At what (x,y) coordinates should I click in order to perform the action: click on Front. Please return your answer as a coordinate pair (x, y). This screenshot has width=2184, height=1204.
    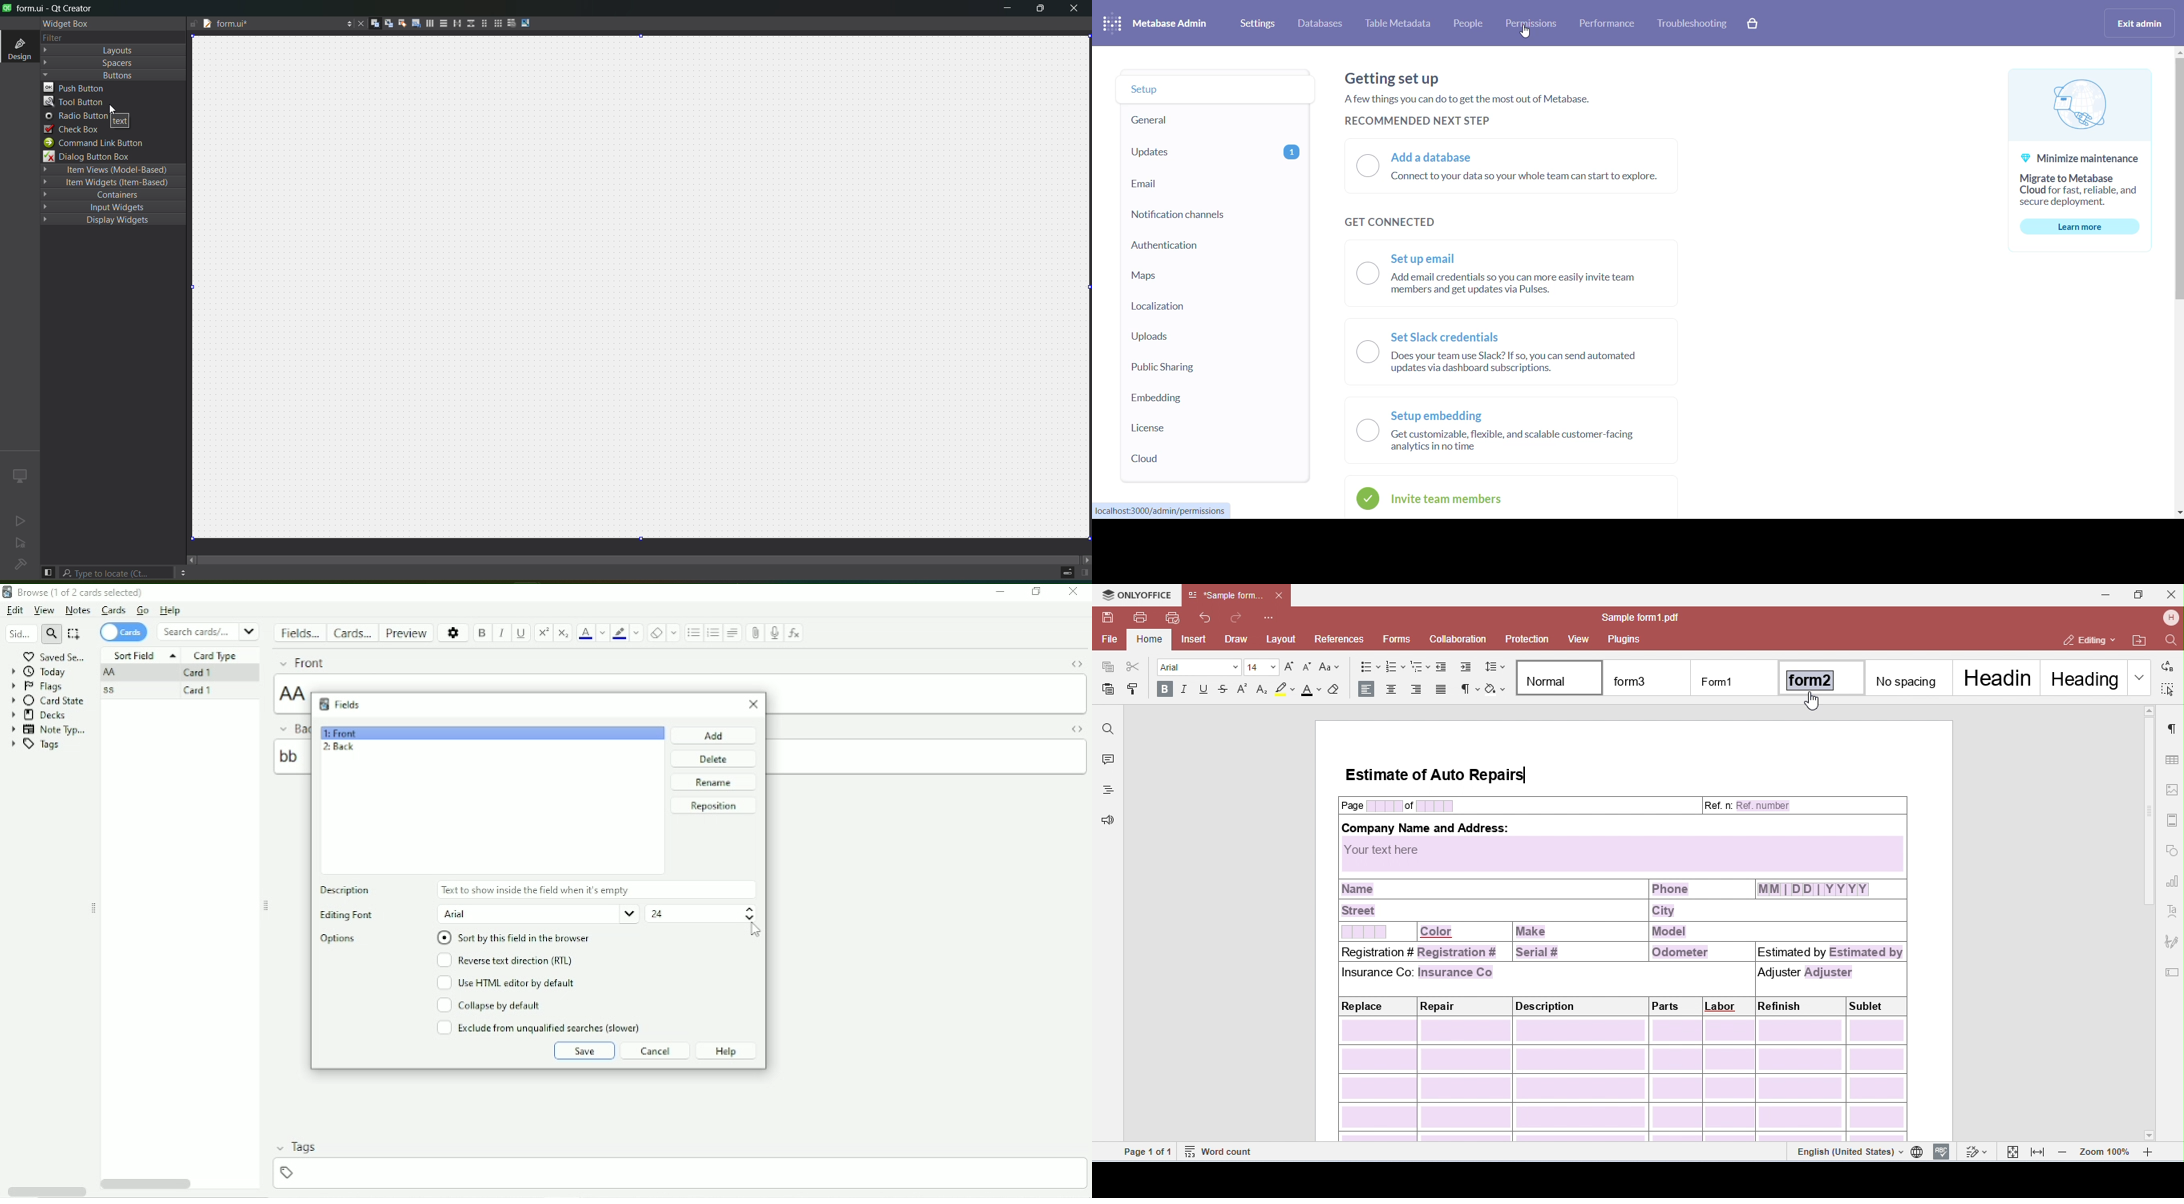
    Looking at the image, I should click on (346, 663).